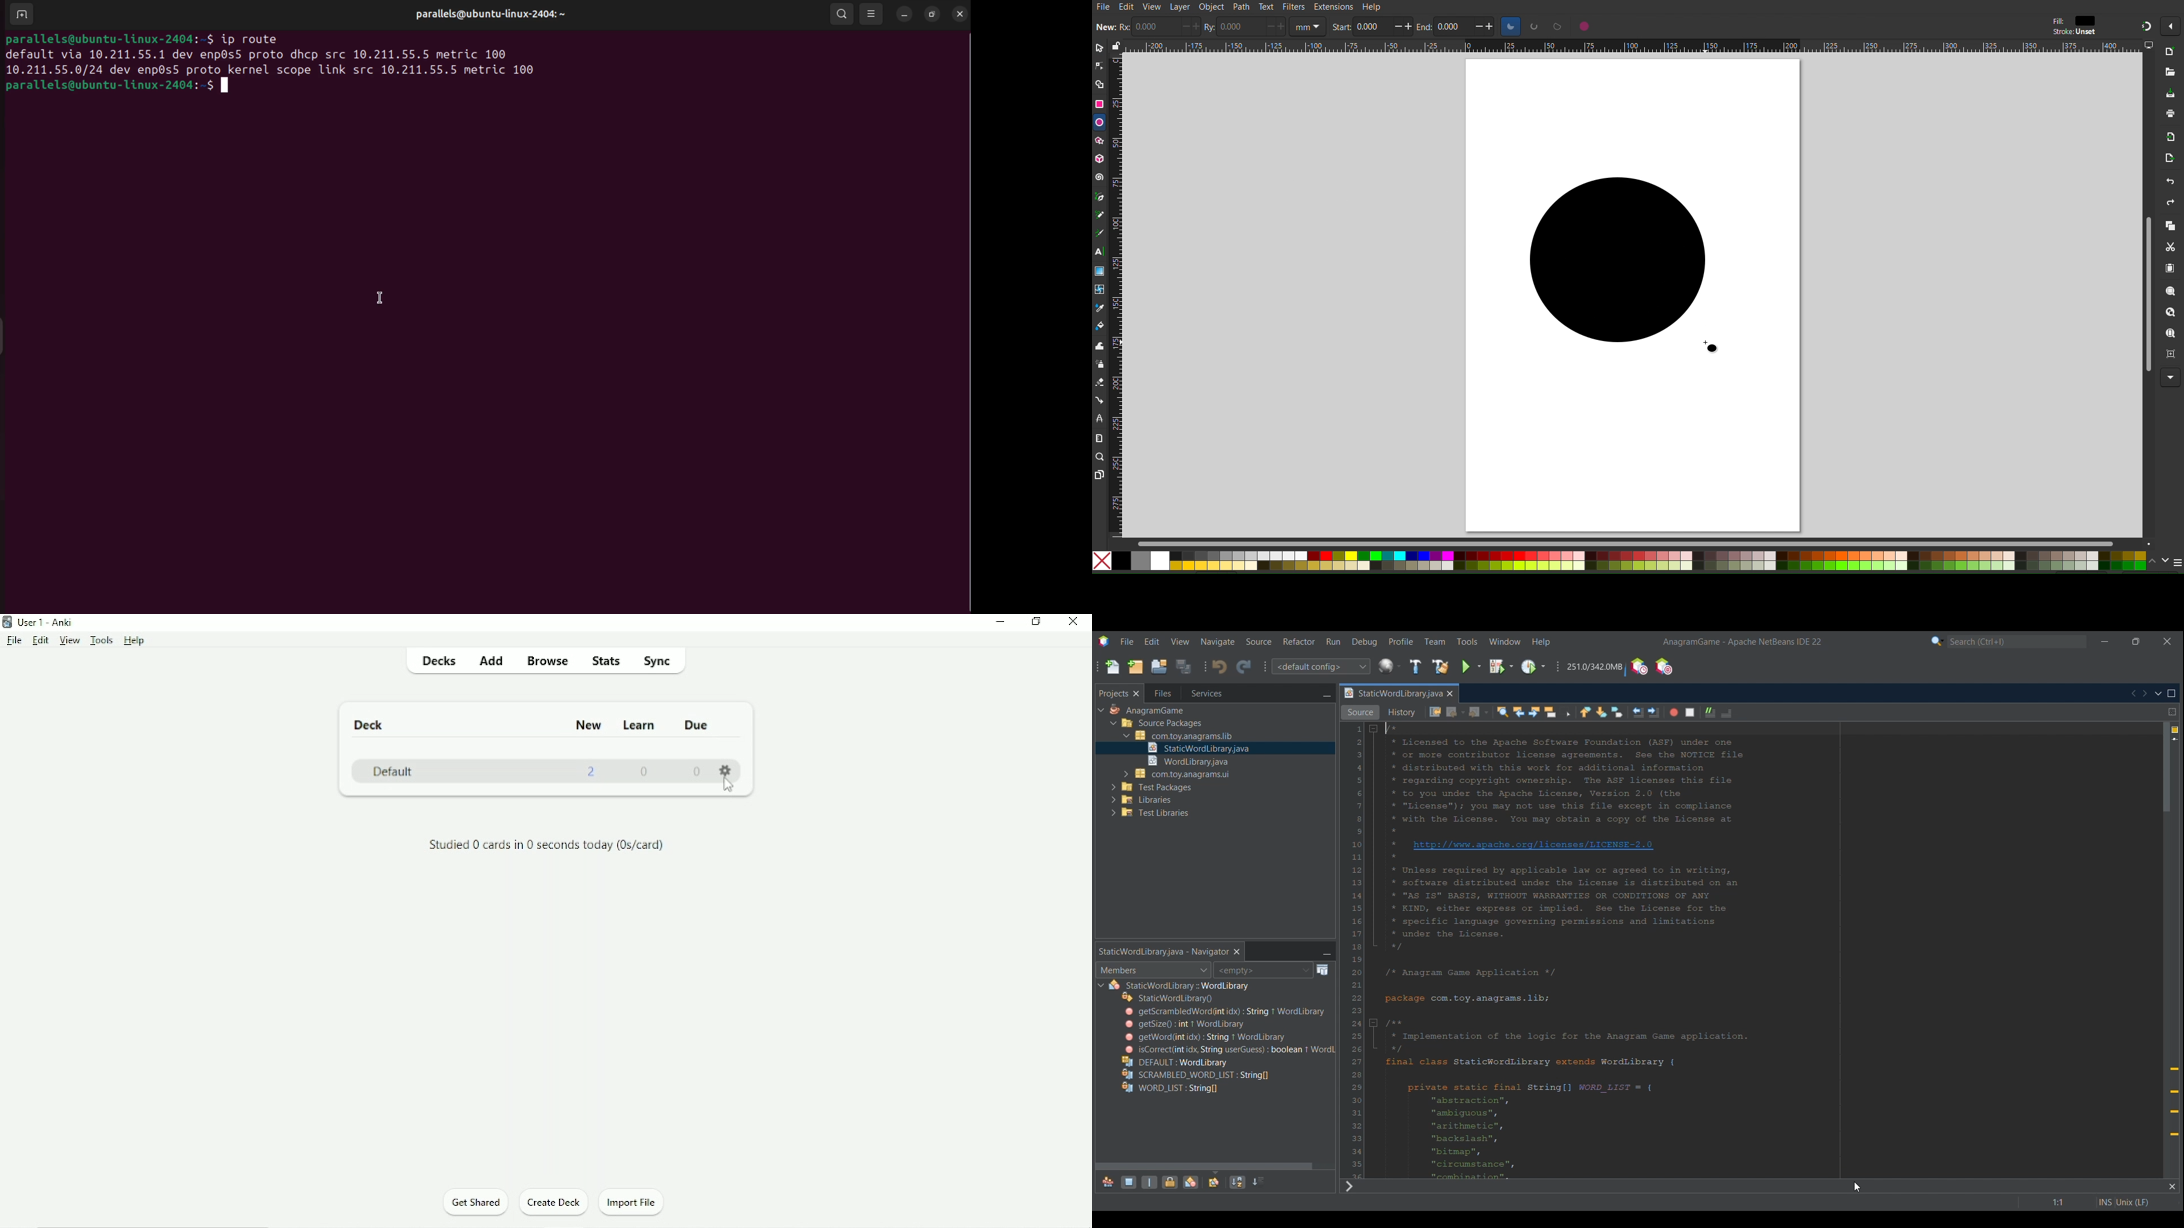  What do you see at coordinates (2170, 180) in the screenshot?
I see `Undo` at bounding box center [2170, 180].